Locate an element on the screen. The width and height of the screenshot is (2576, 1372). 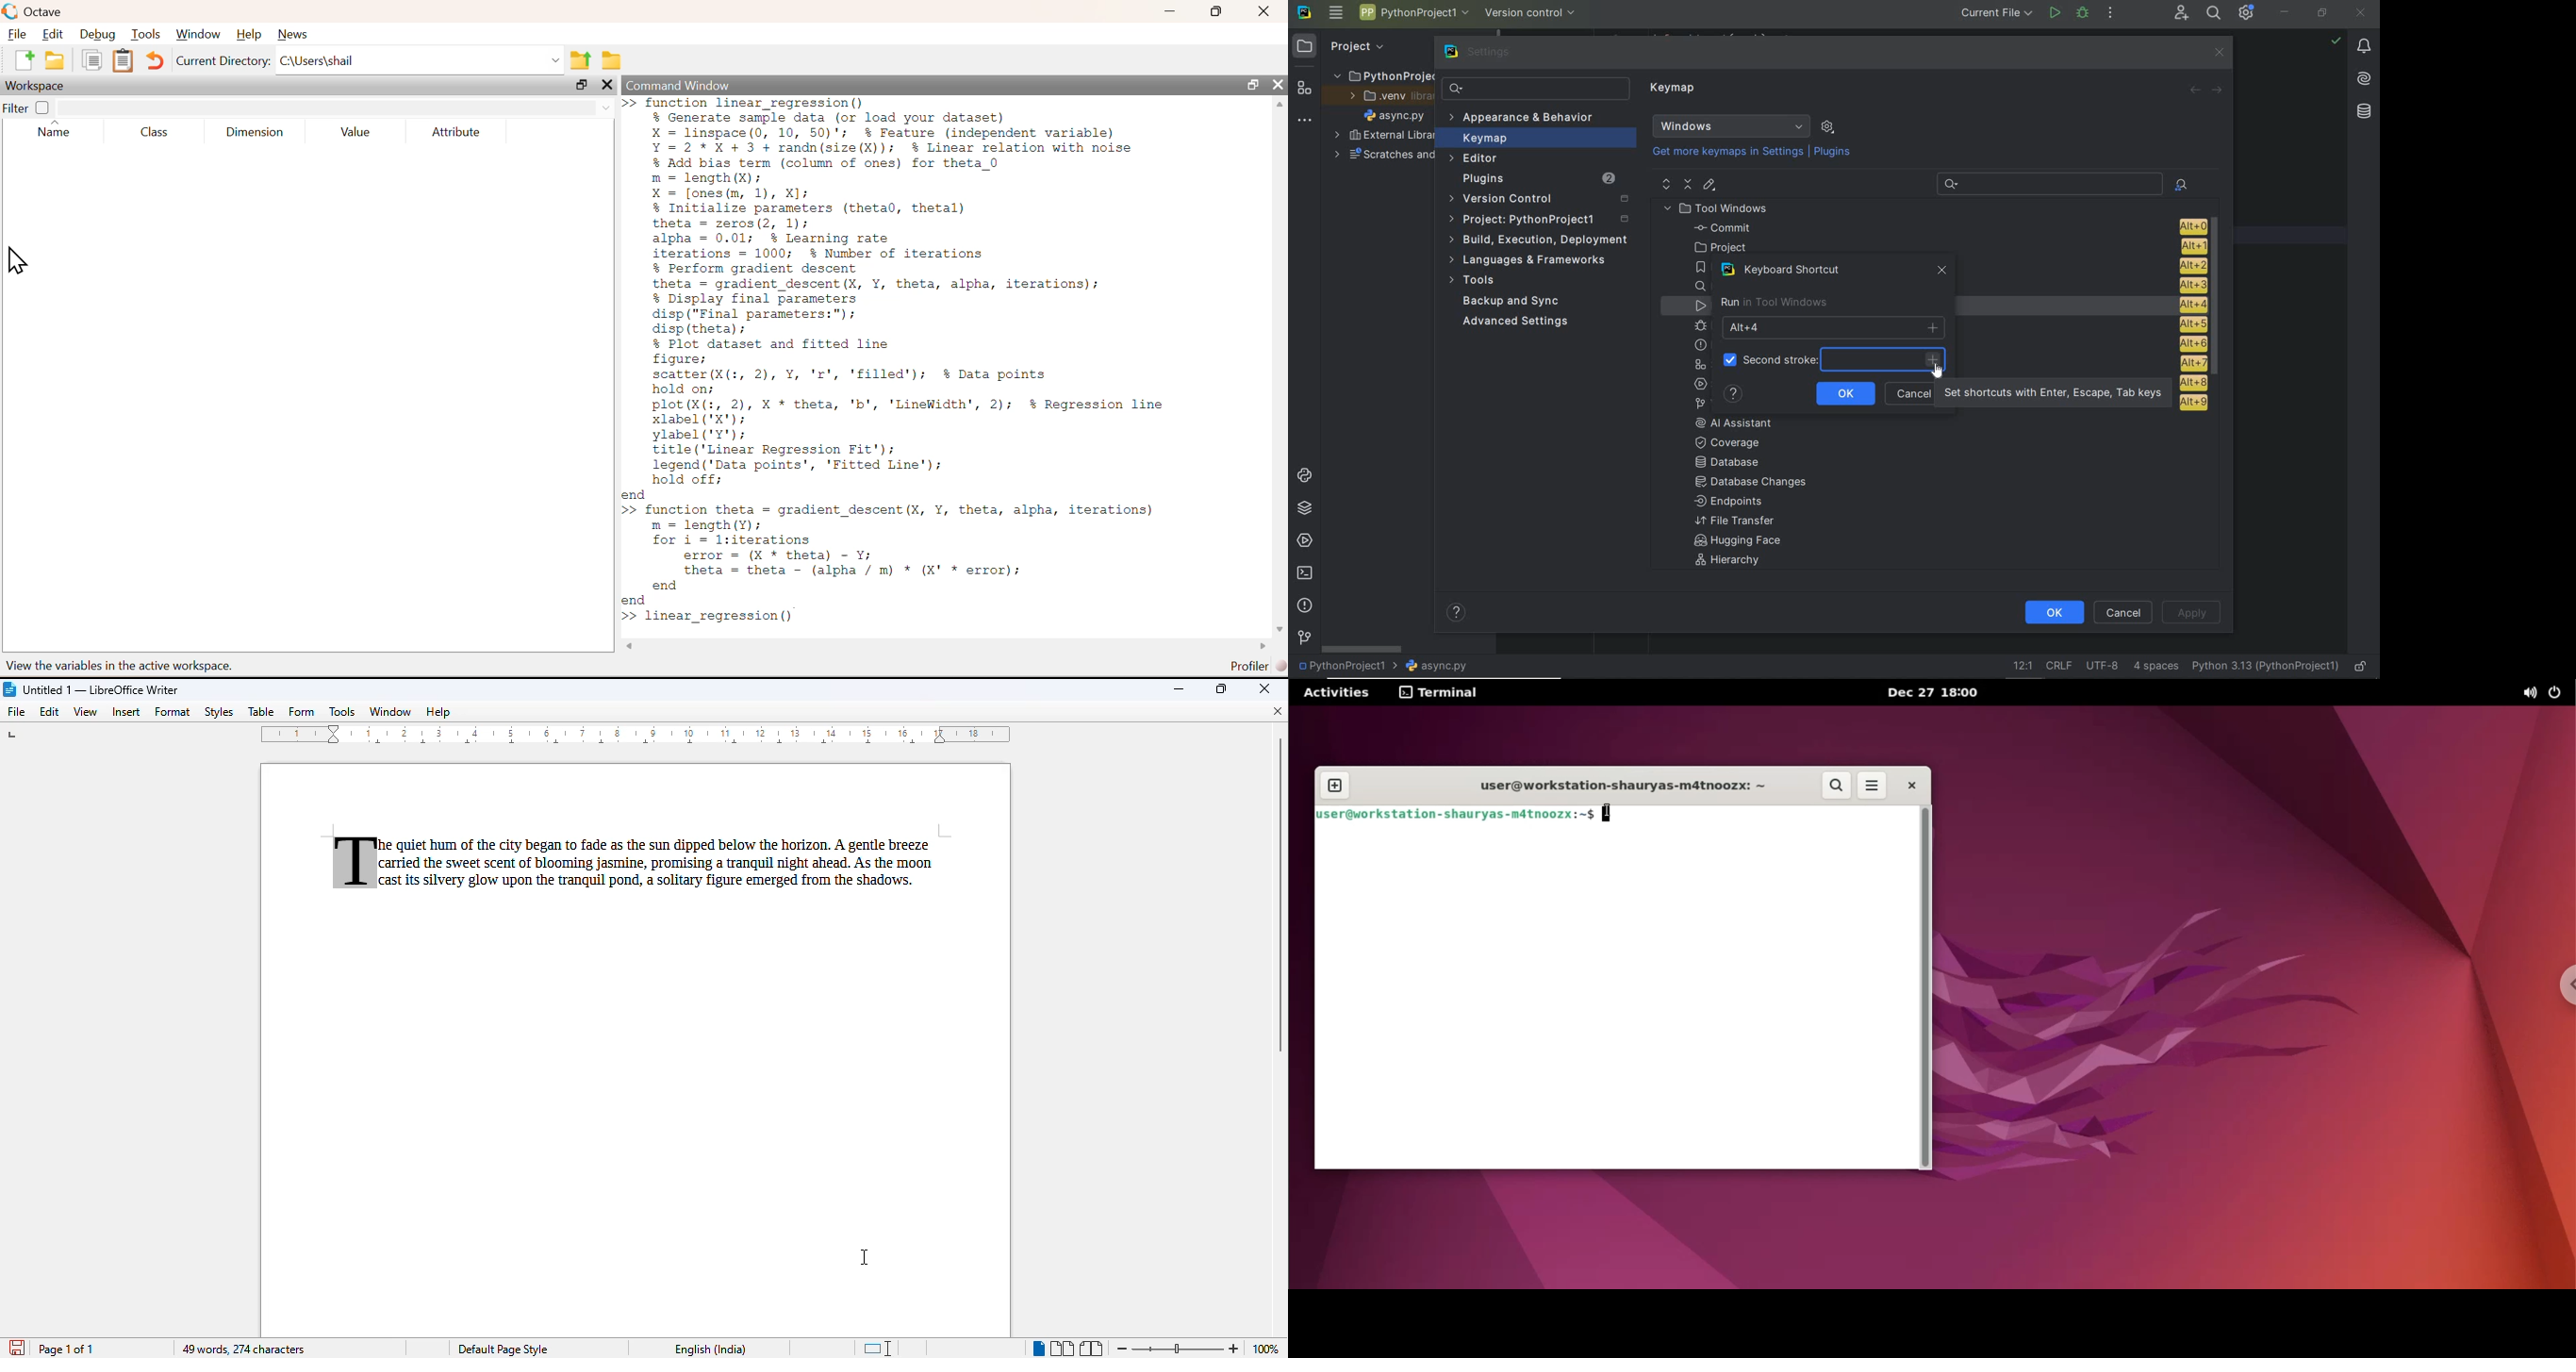
cancel is located at coordinates (1910, 392).